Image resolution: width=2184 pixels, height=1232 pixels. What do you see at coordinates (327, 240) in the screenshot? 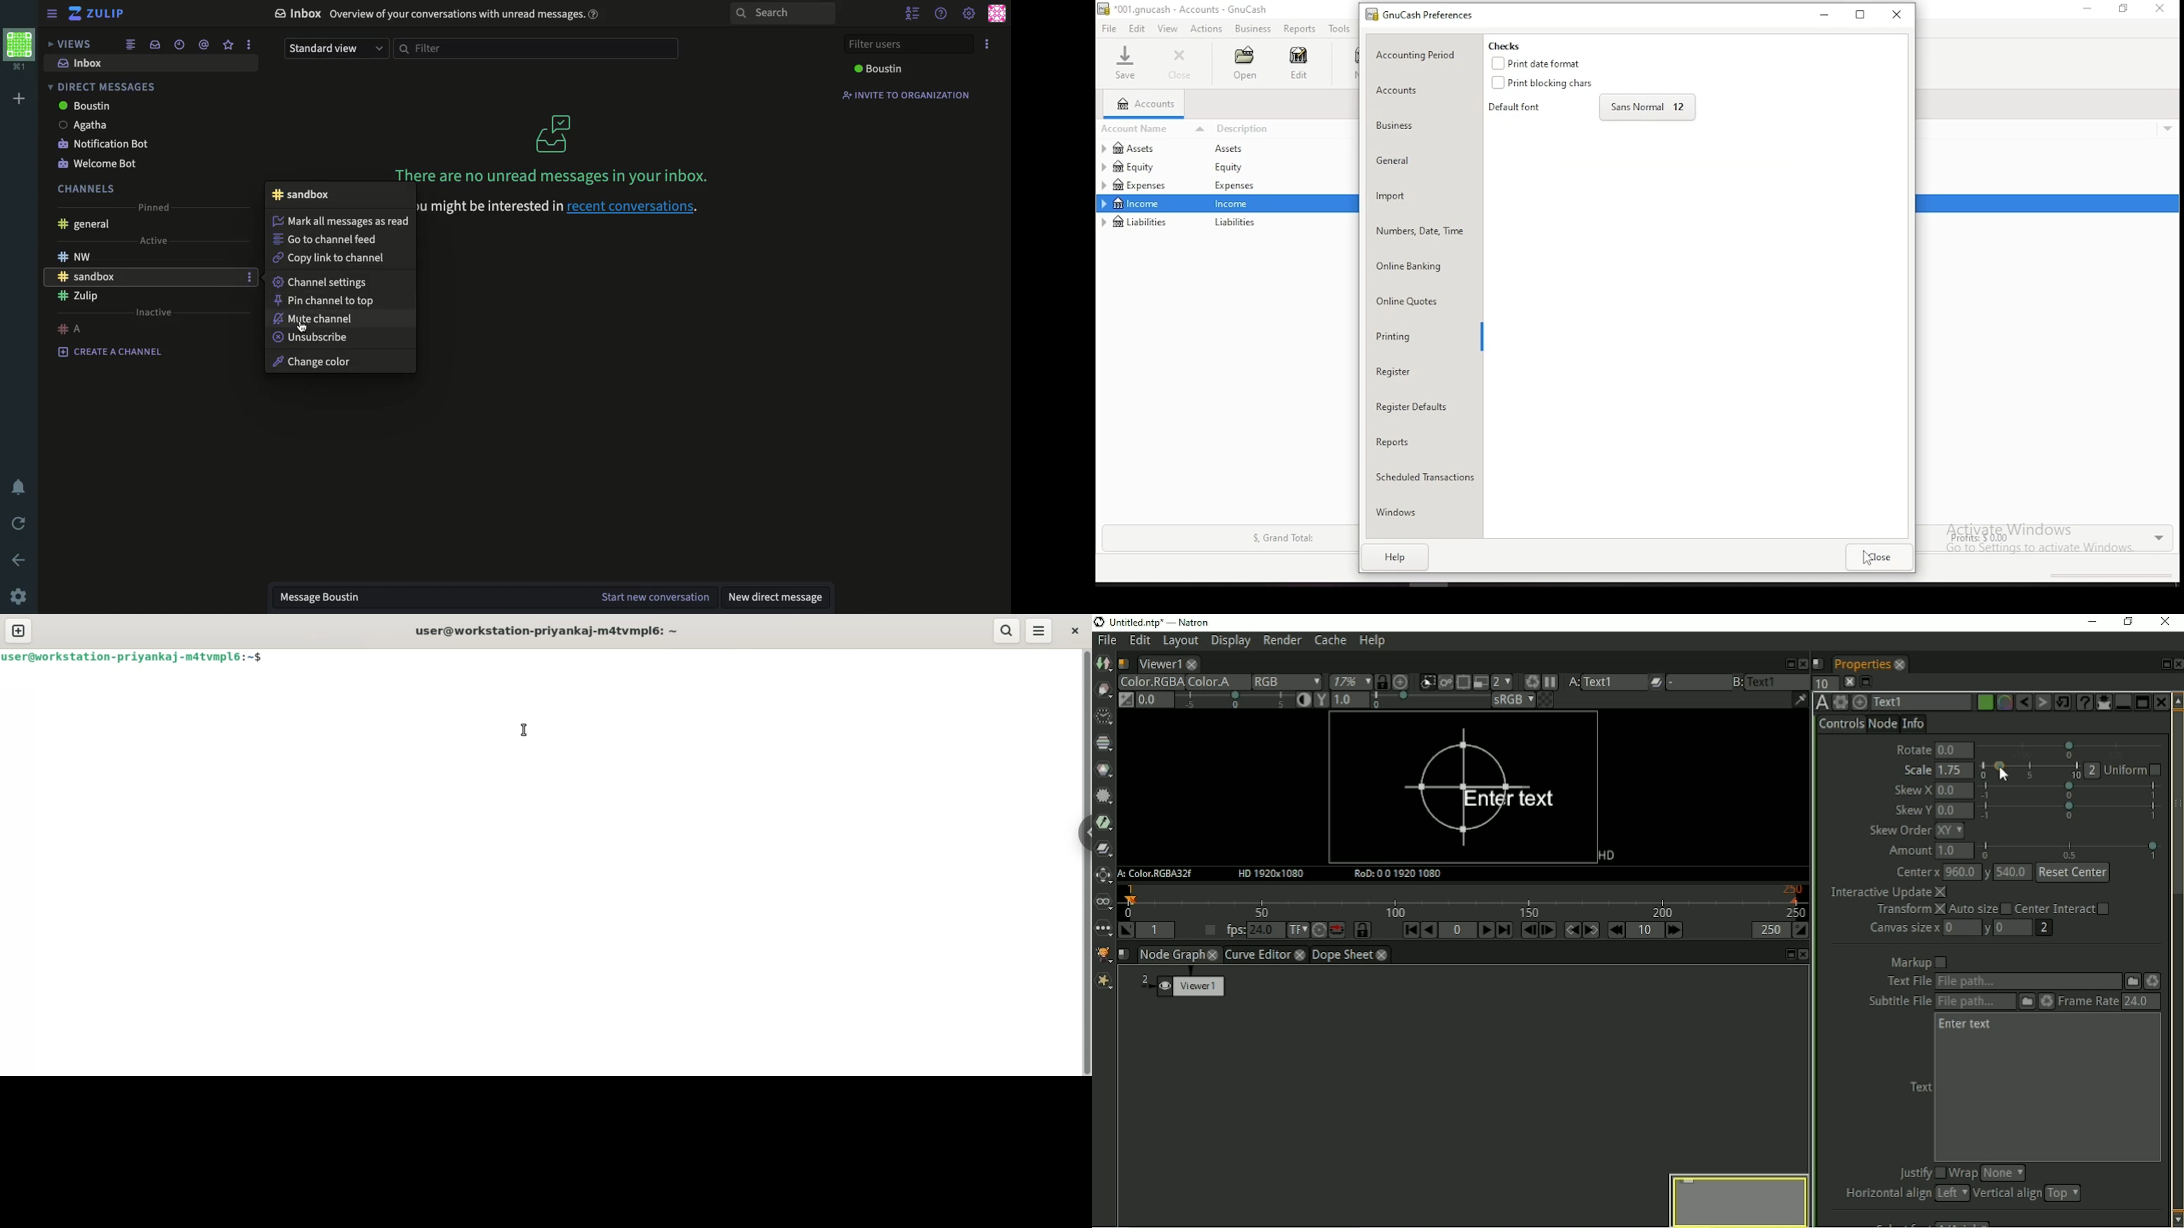
I see `go to channel feed` at bounding box center [327, 240].